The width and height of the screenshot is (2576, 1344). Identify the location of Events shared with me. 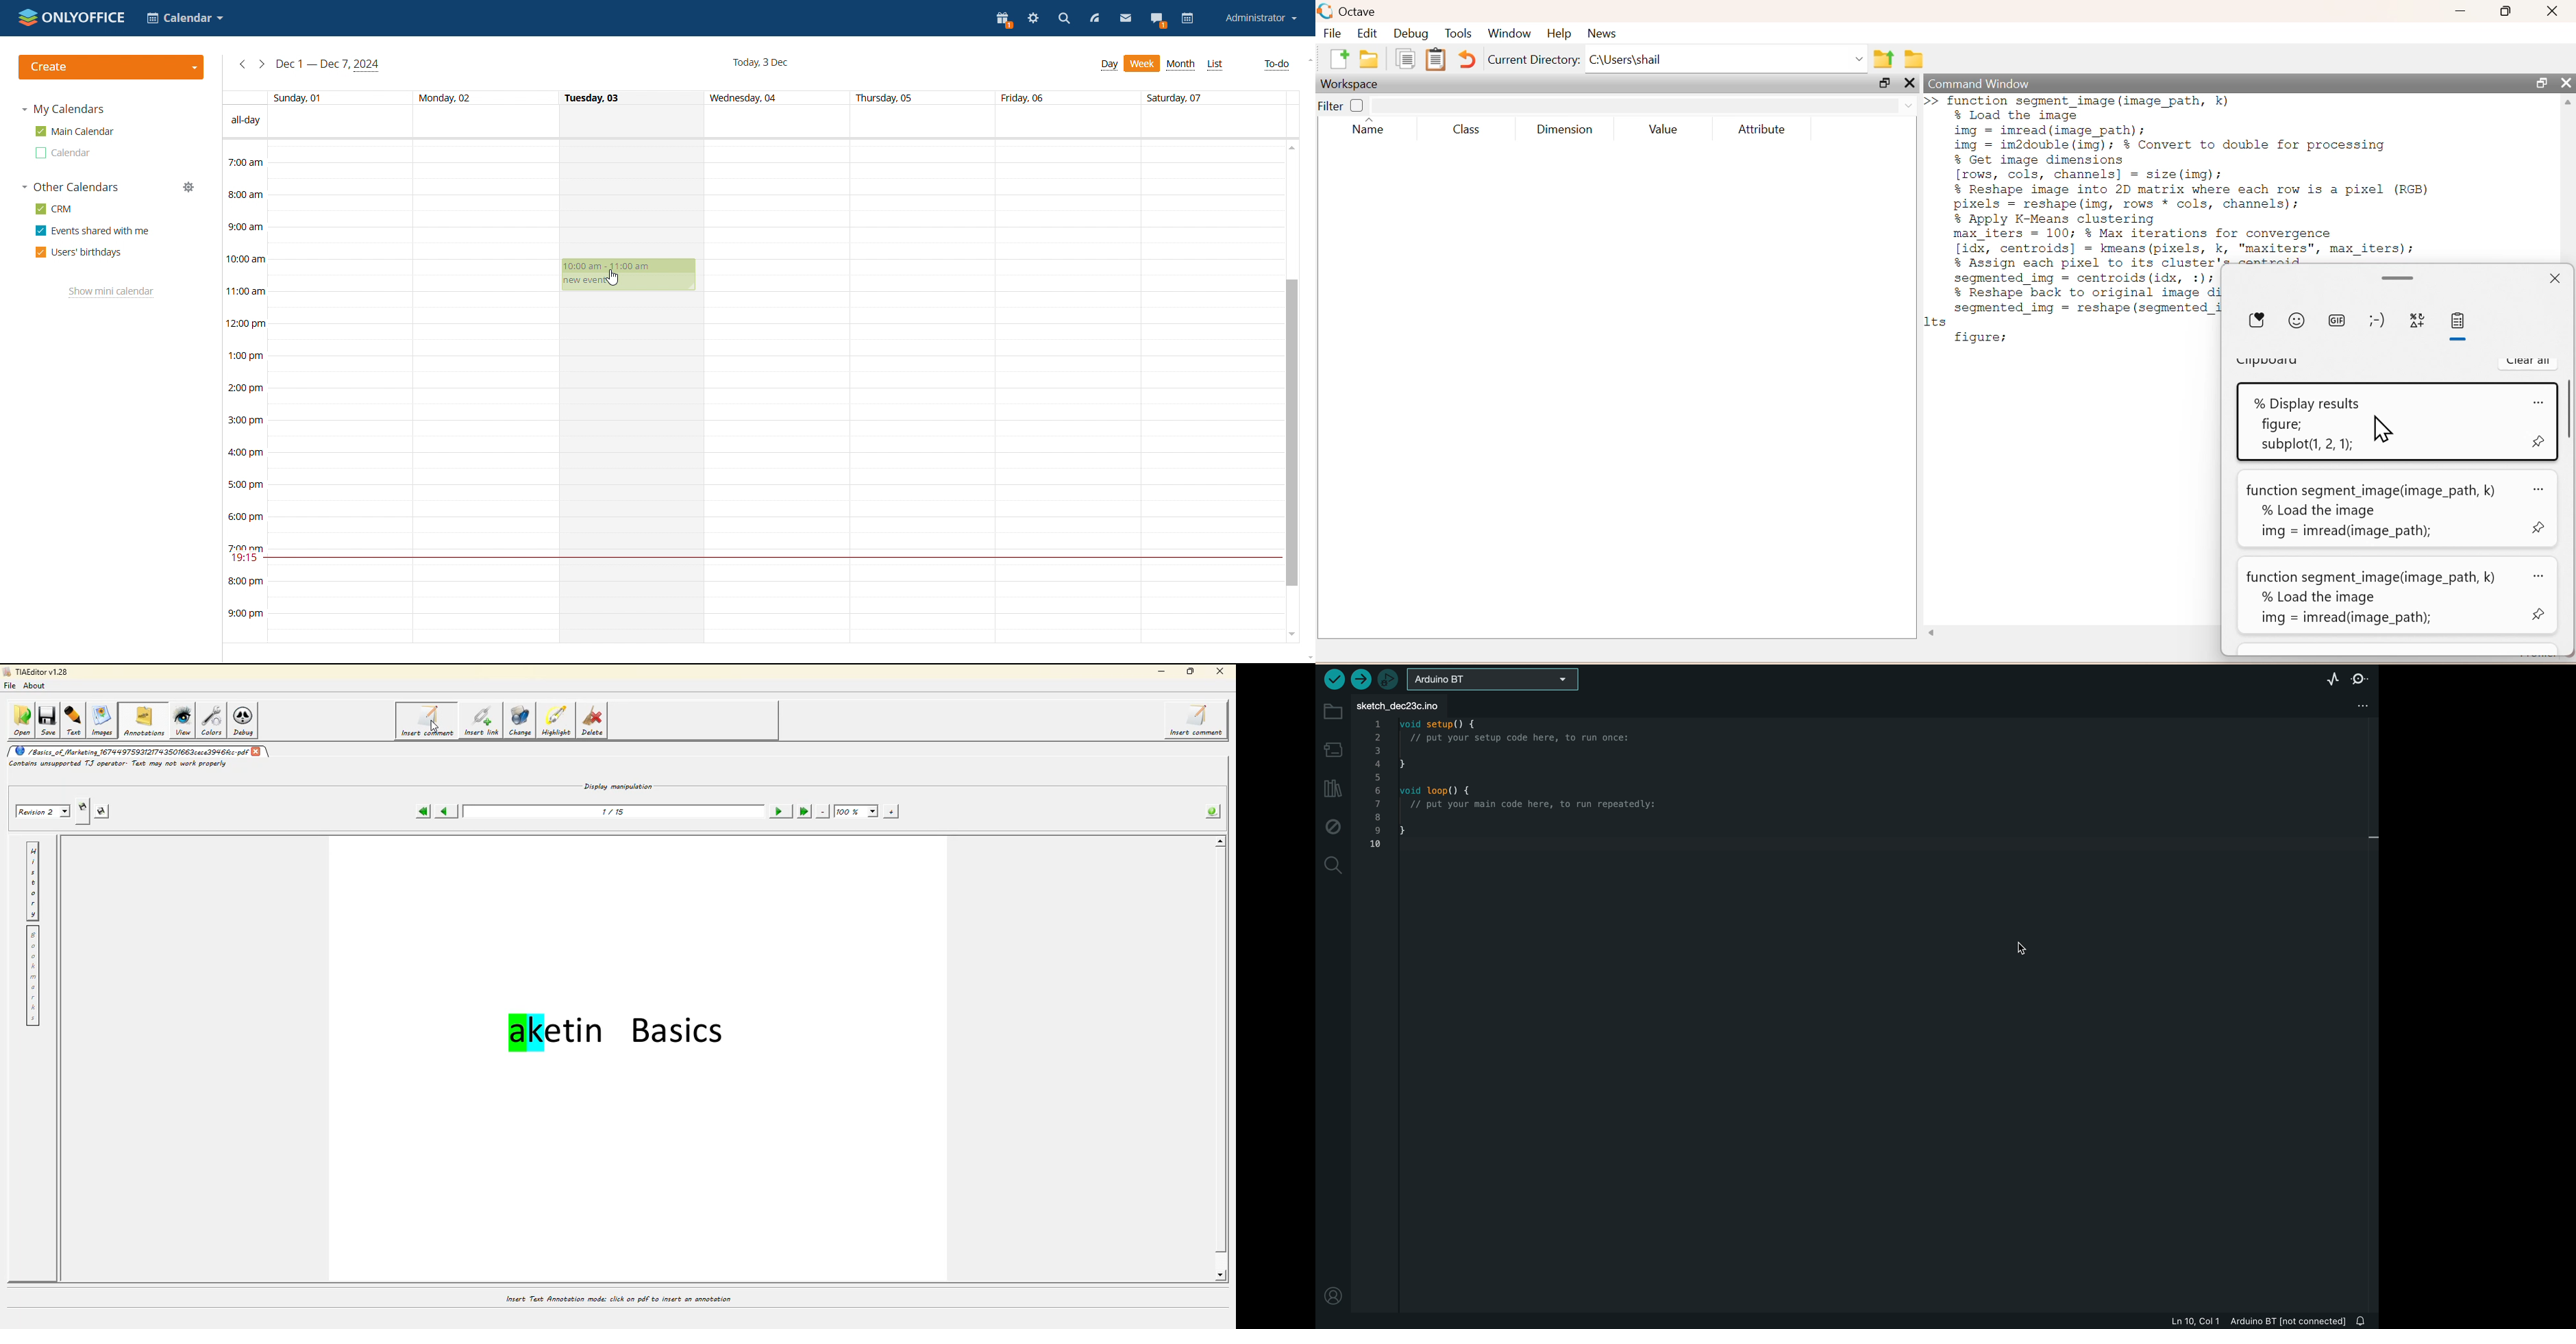
(90, 231).